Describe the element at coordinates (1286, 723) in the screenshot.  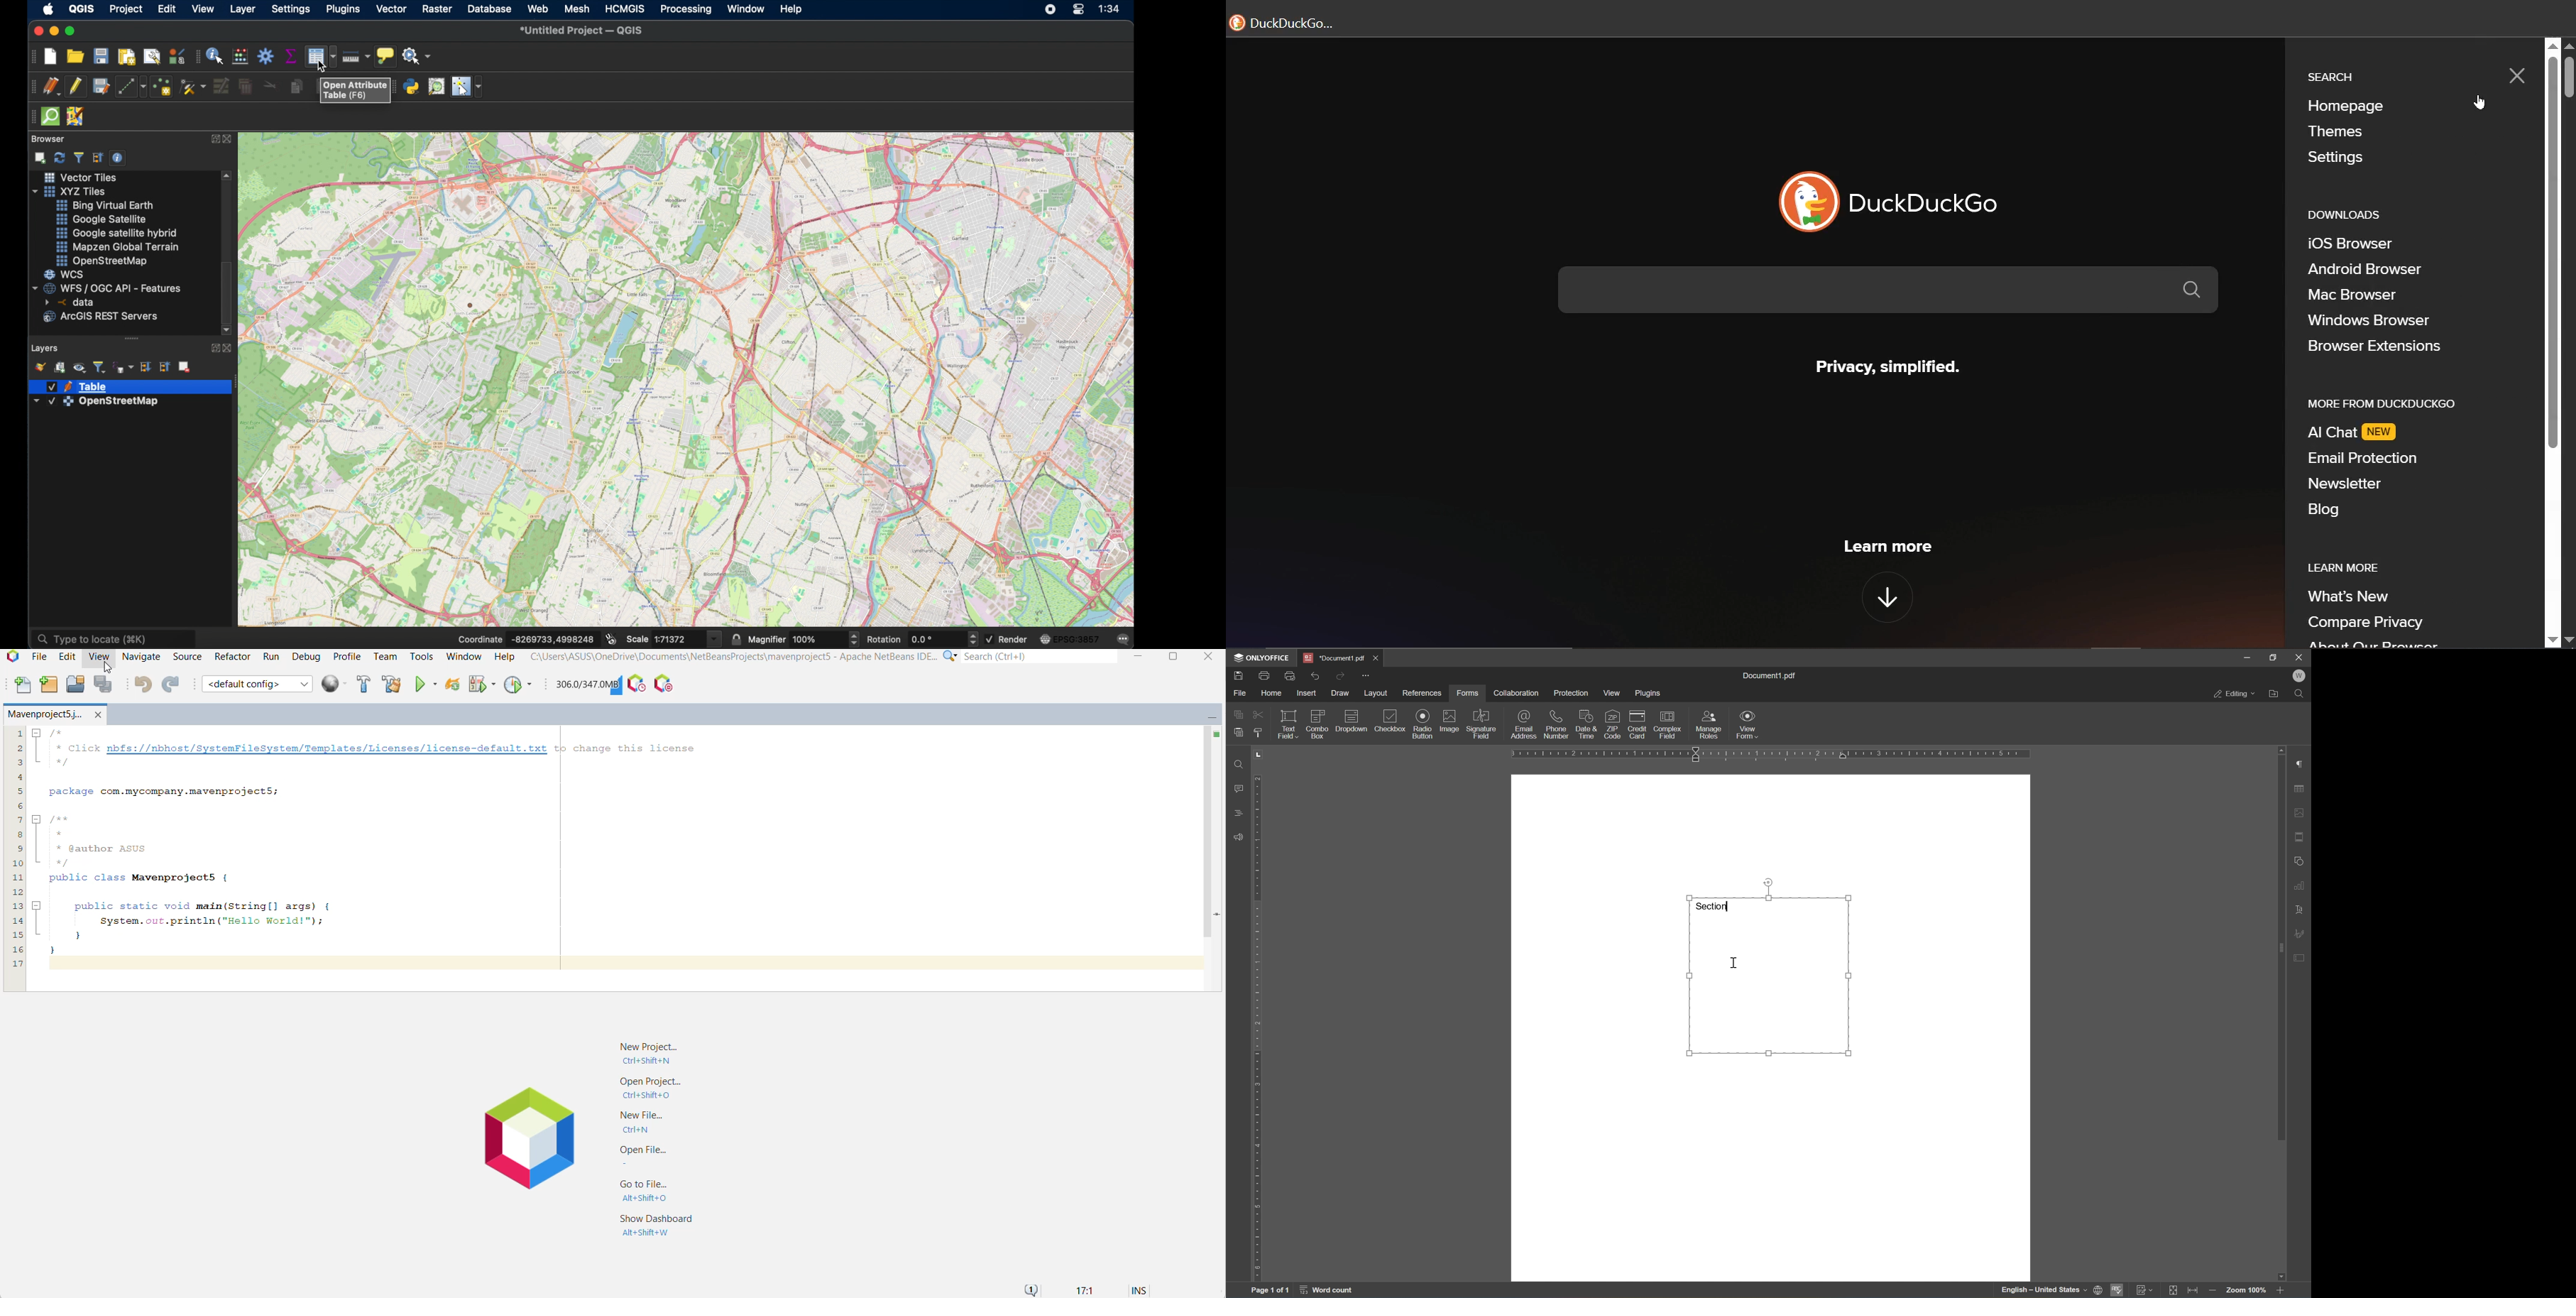
I see `text field` at that location.